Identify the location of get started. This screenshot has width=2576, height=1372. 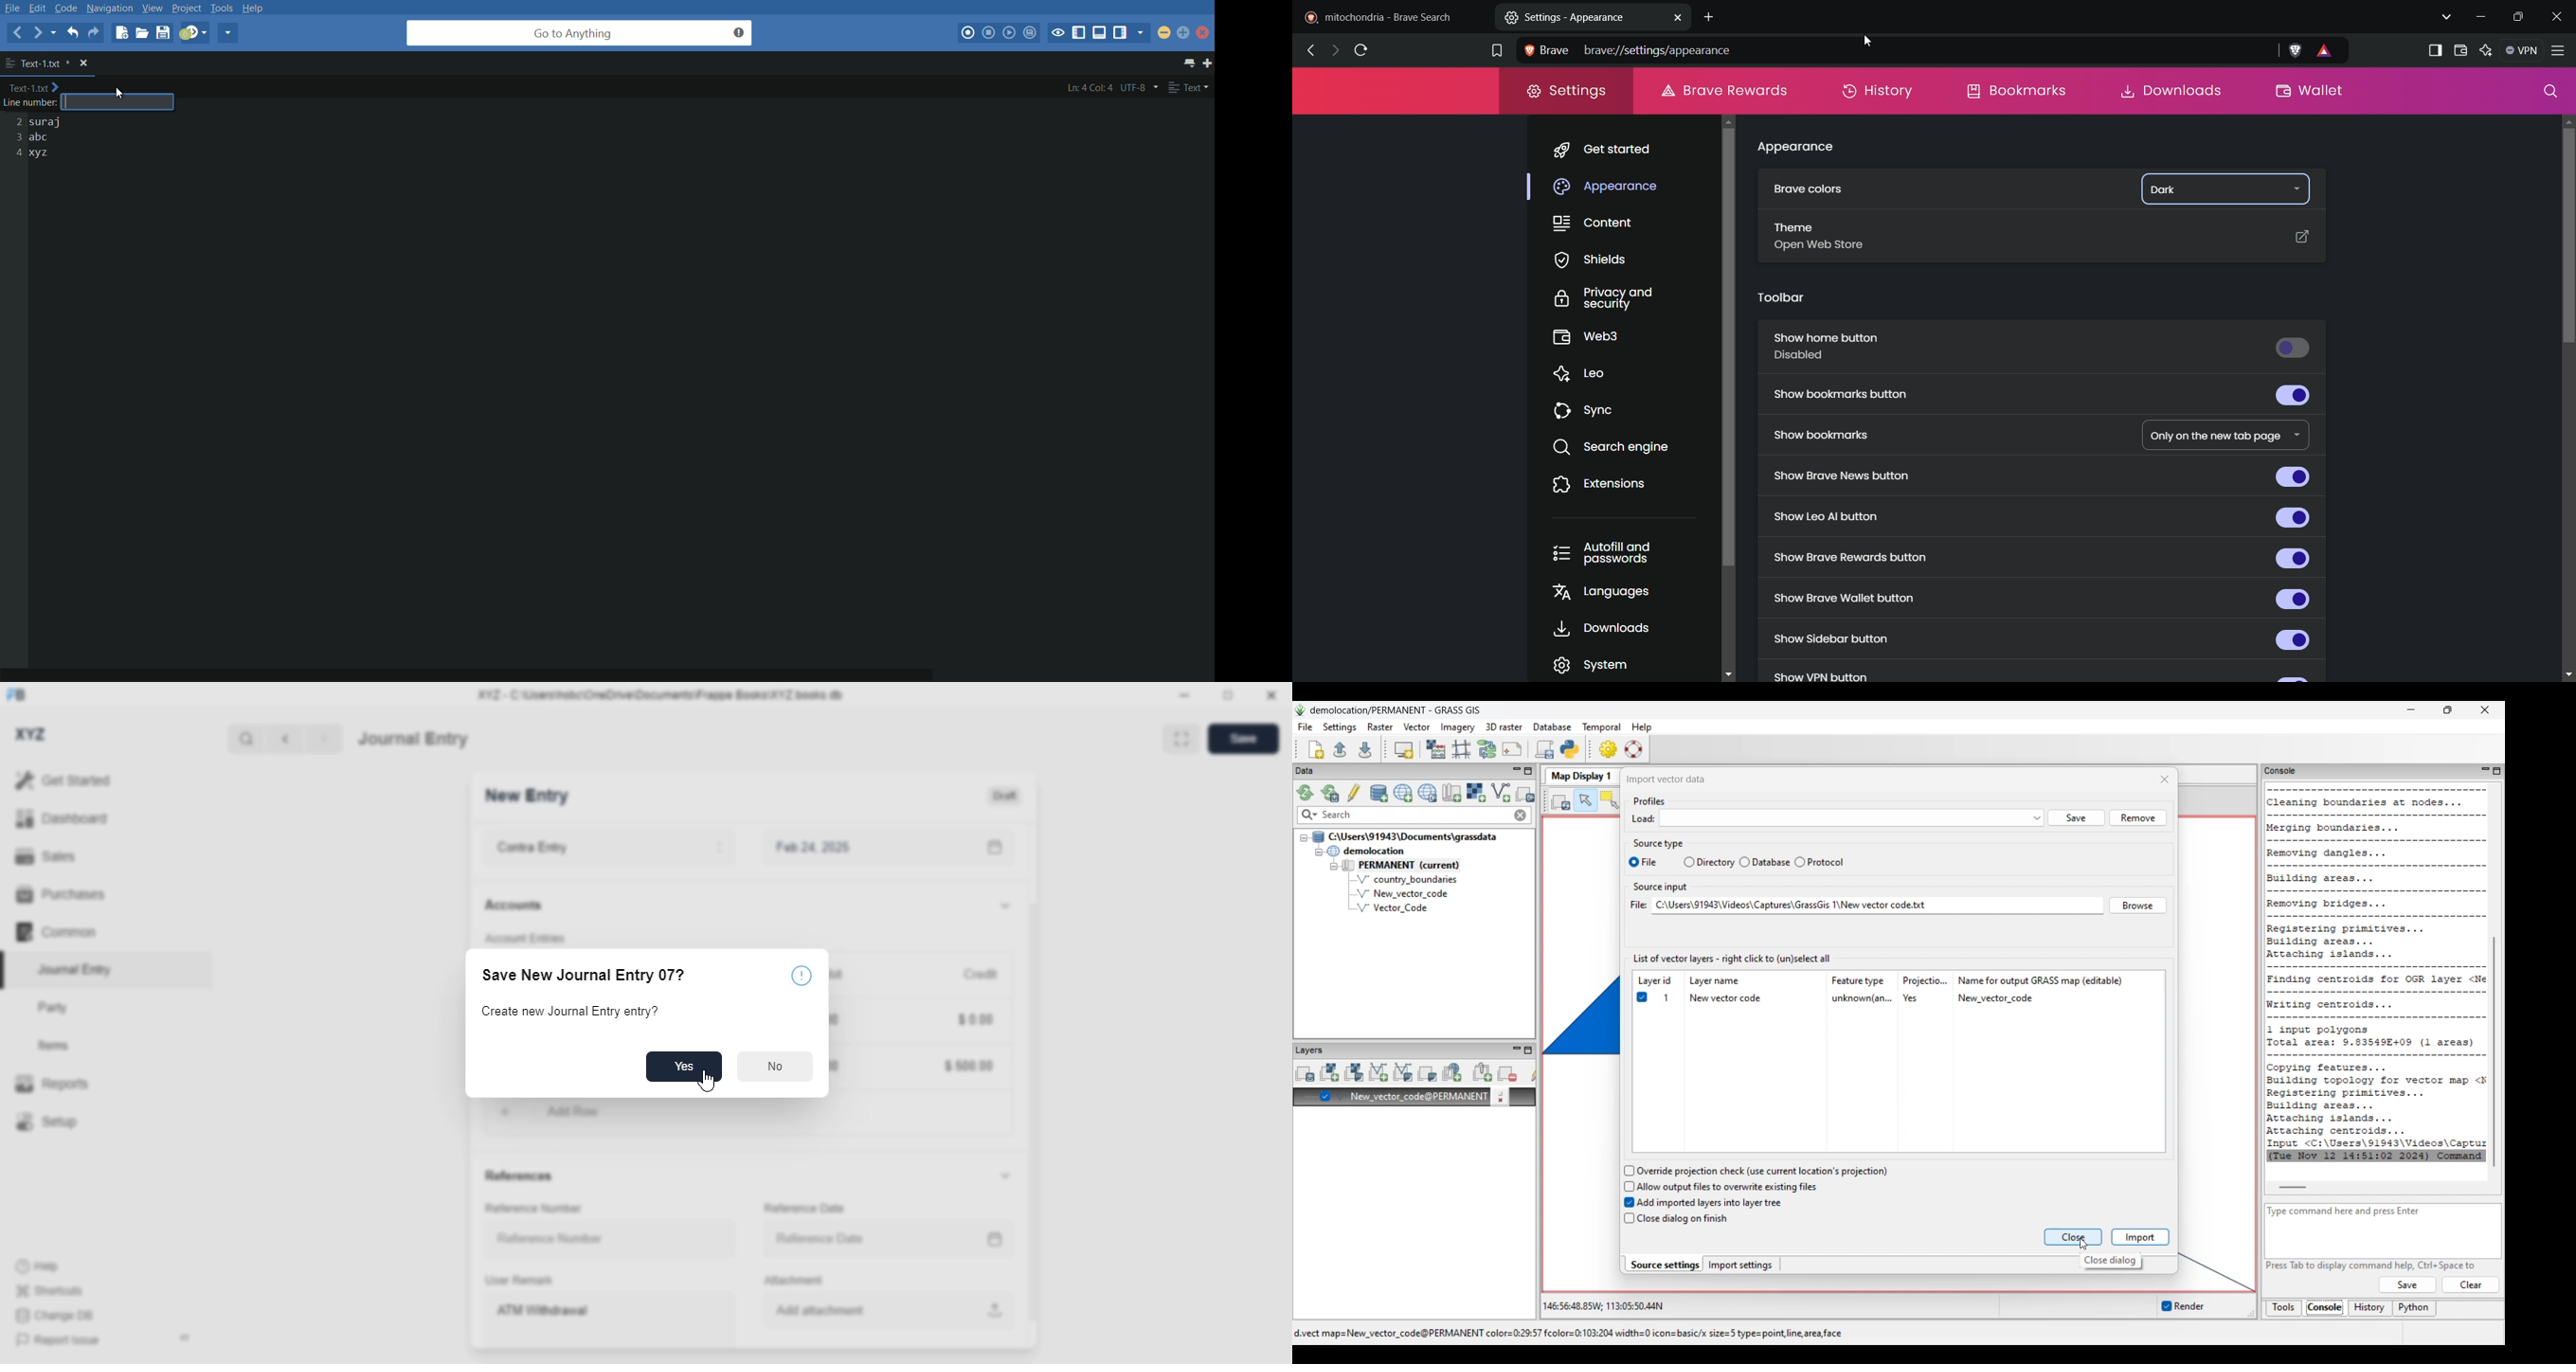
(63, 781).